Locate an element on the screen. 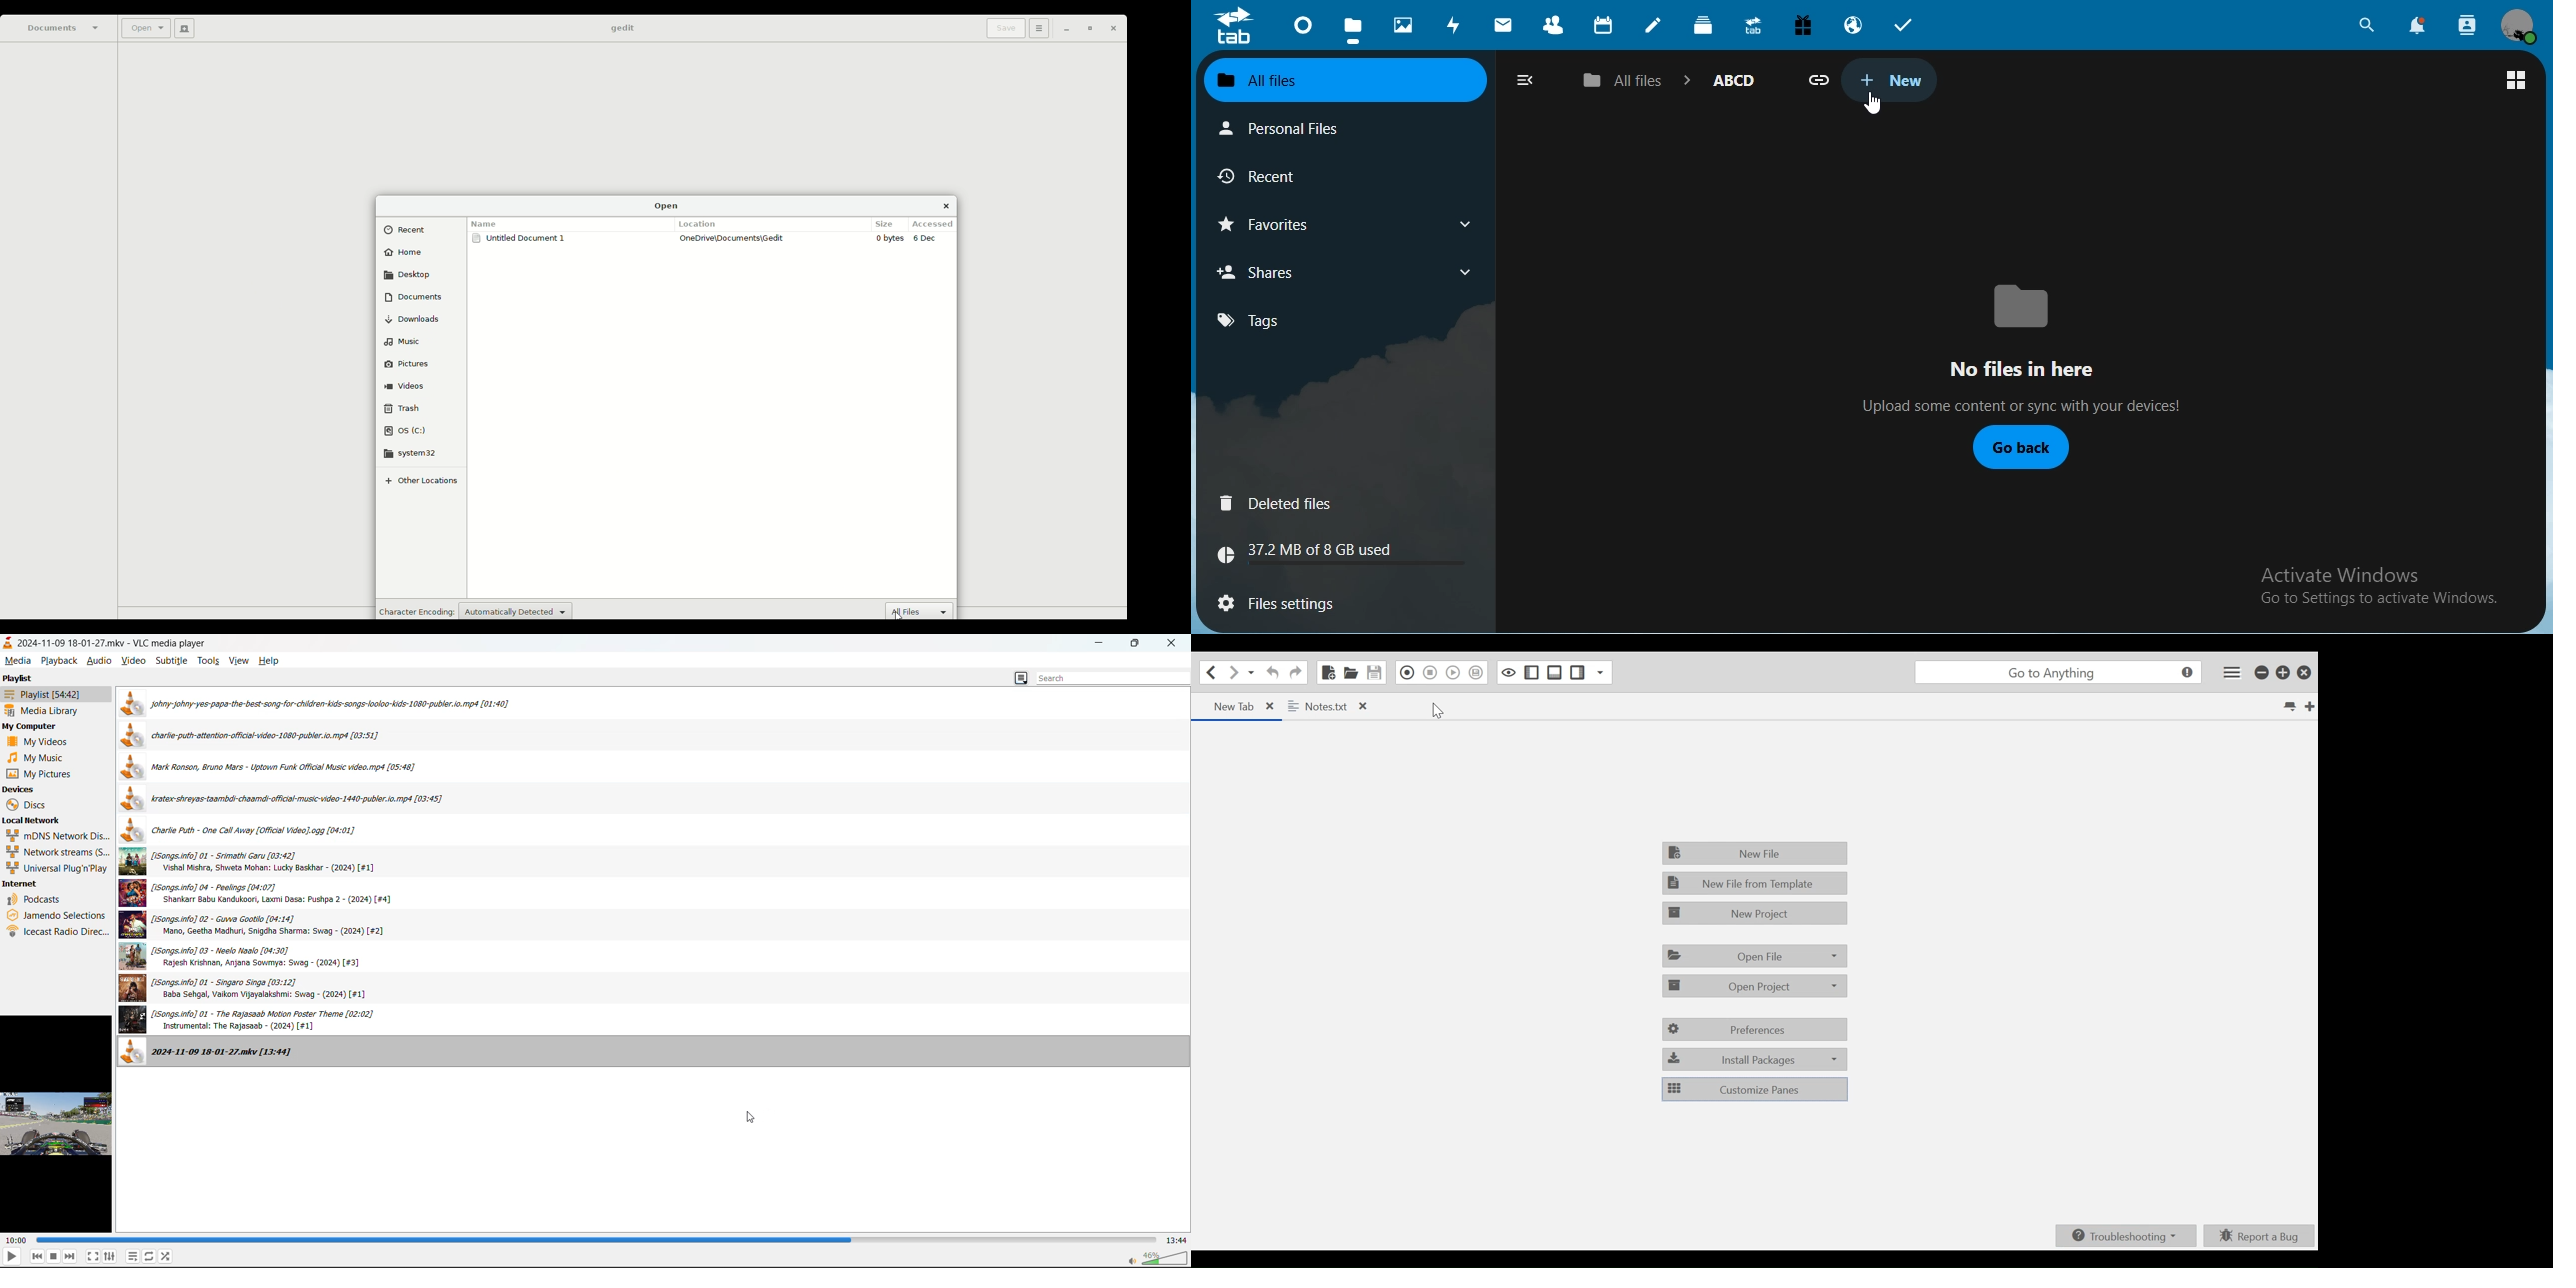 The width and height of the screenshot is (2576, 1288). next is located at coordinates (69, 1256).